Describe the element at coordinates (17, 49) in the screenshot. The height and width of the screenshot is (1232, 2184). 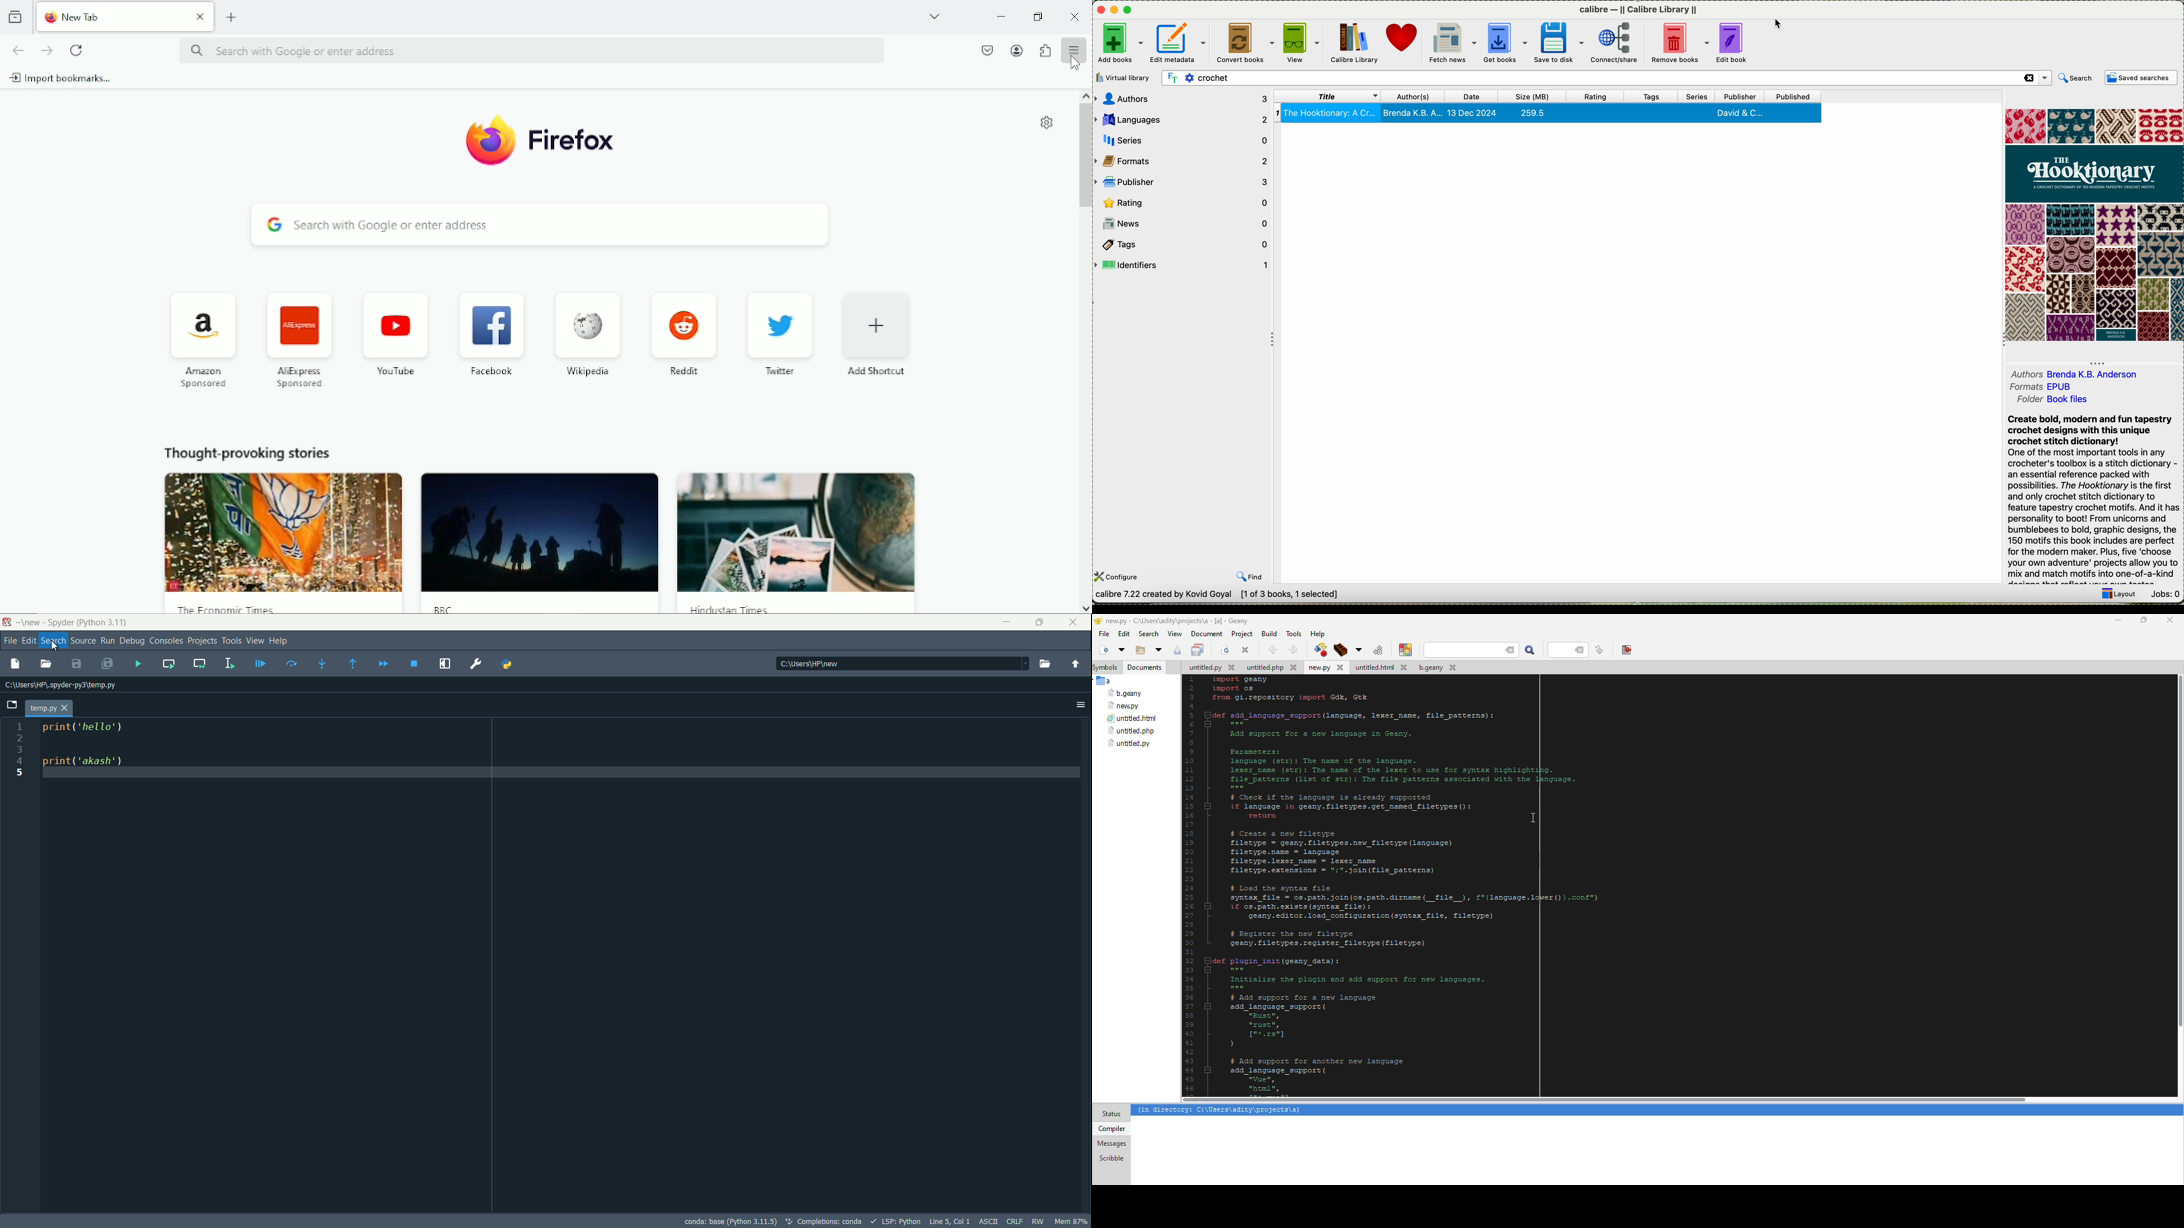
I see `go back` at that location.